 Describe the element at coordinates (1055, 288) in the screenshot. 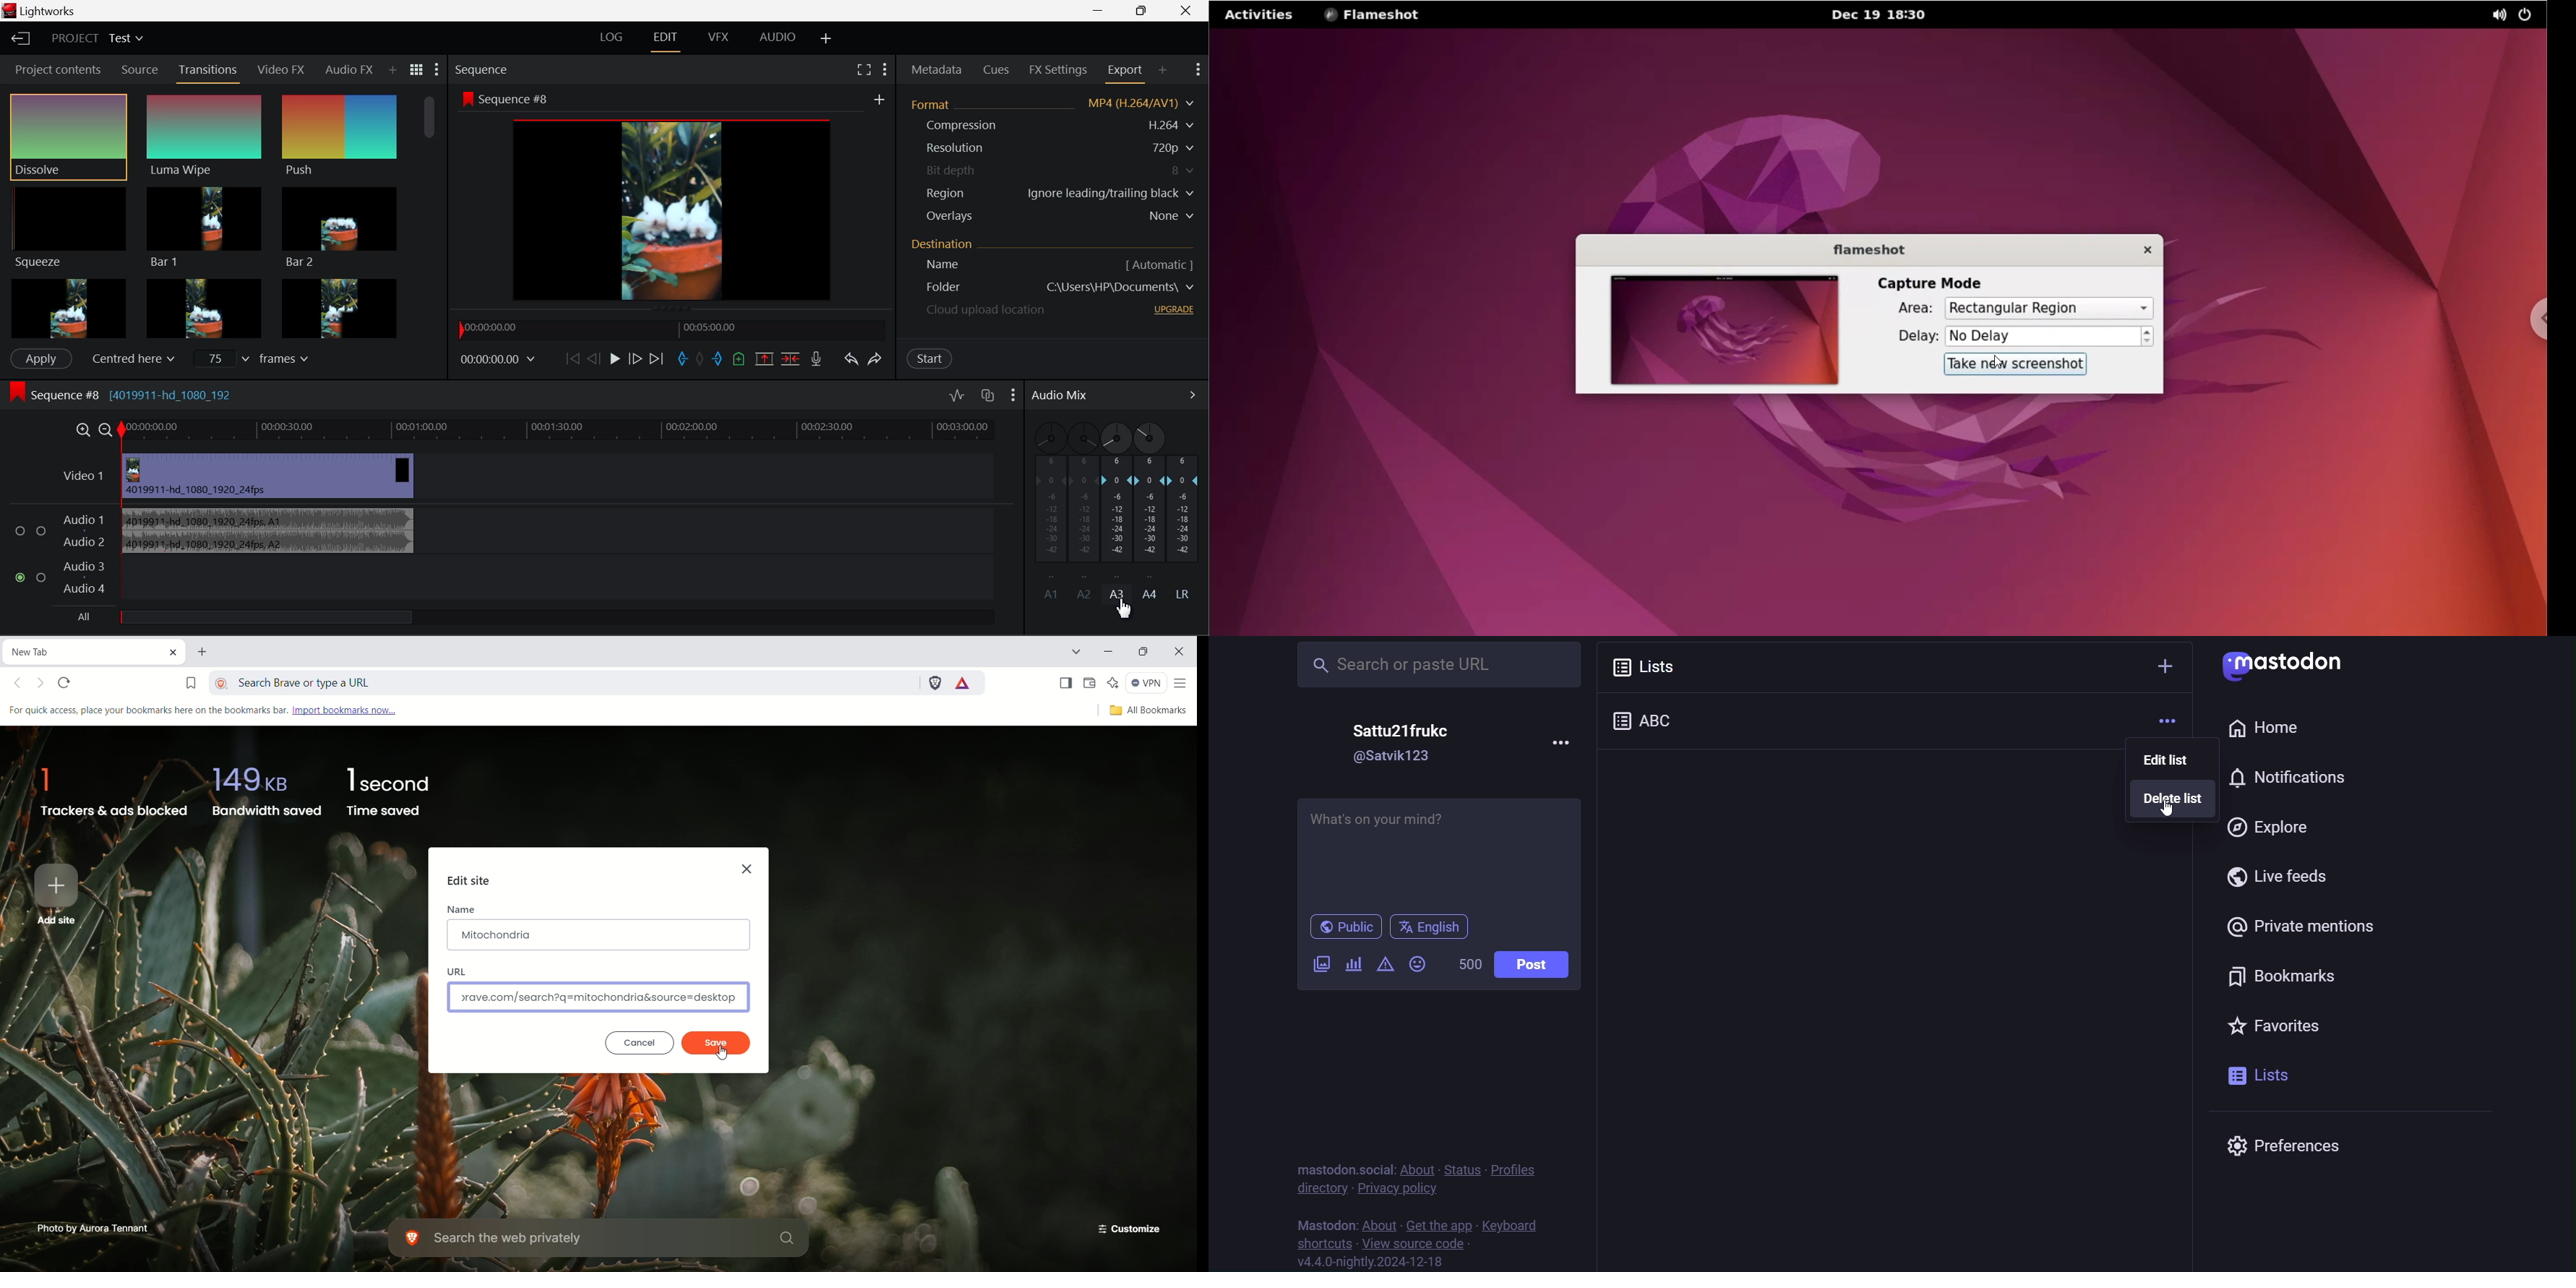

I see `Destination Folder` at that location.